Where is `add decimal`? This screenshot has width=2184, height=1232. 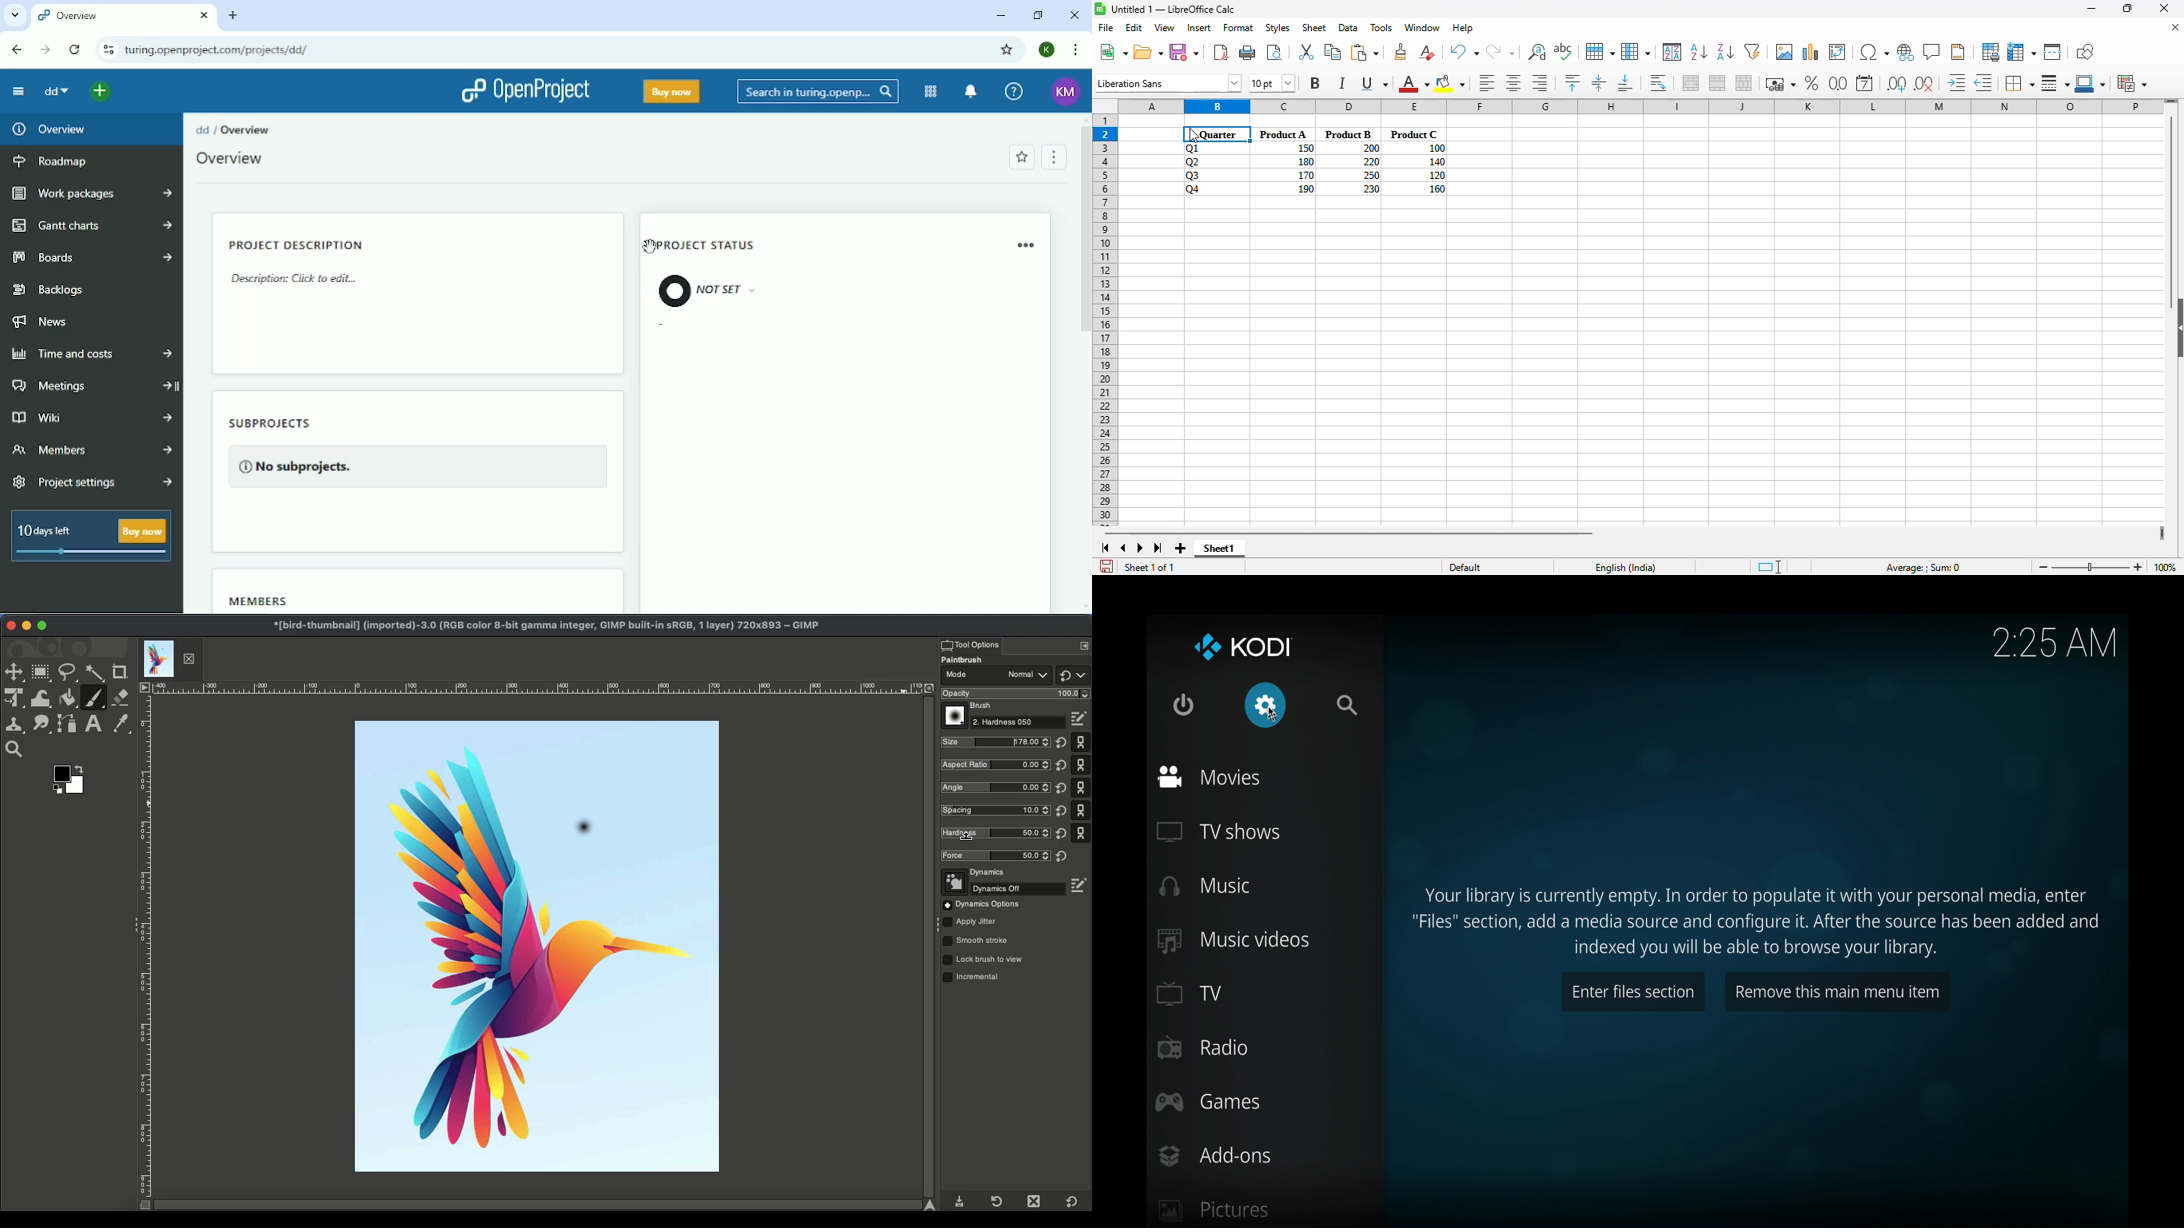 add decimal is located at coordinates (1897, 84).